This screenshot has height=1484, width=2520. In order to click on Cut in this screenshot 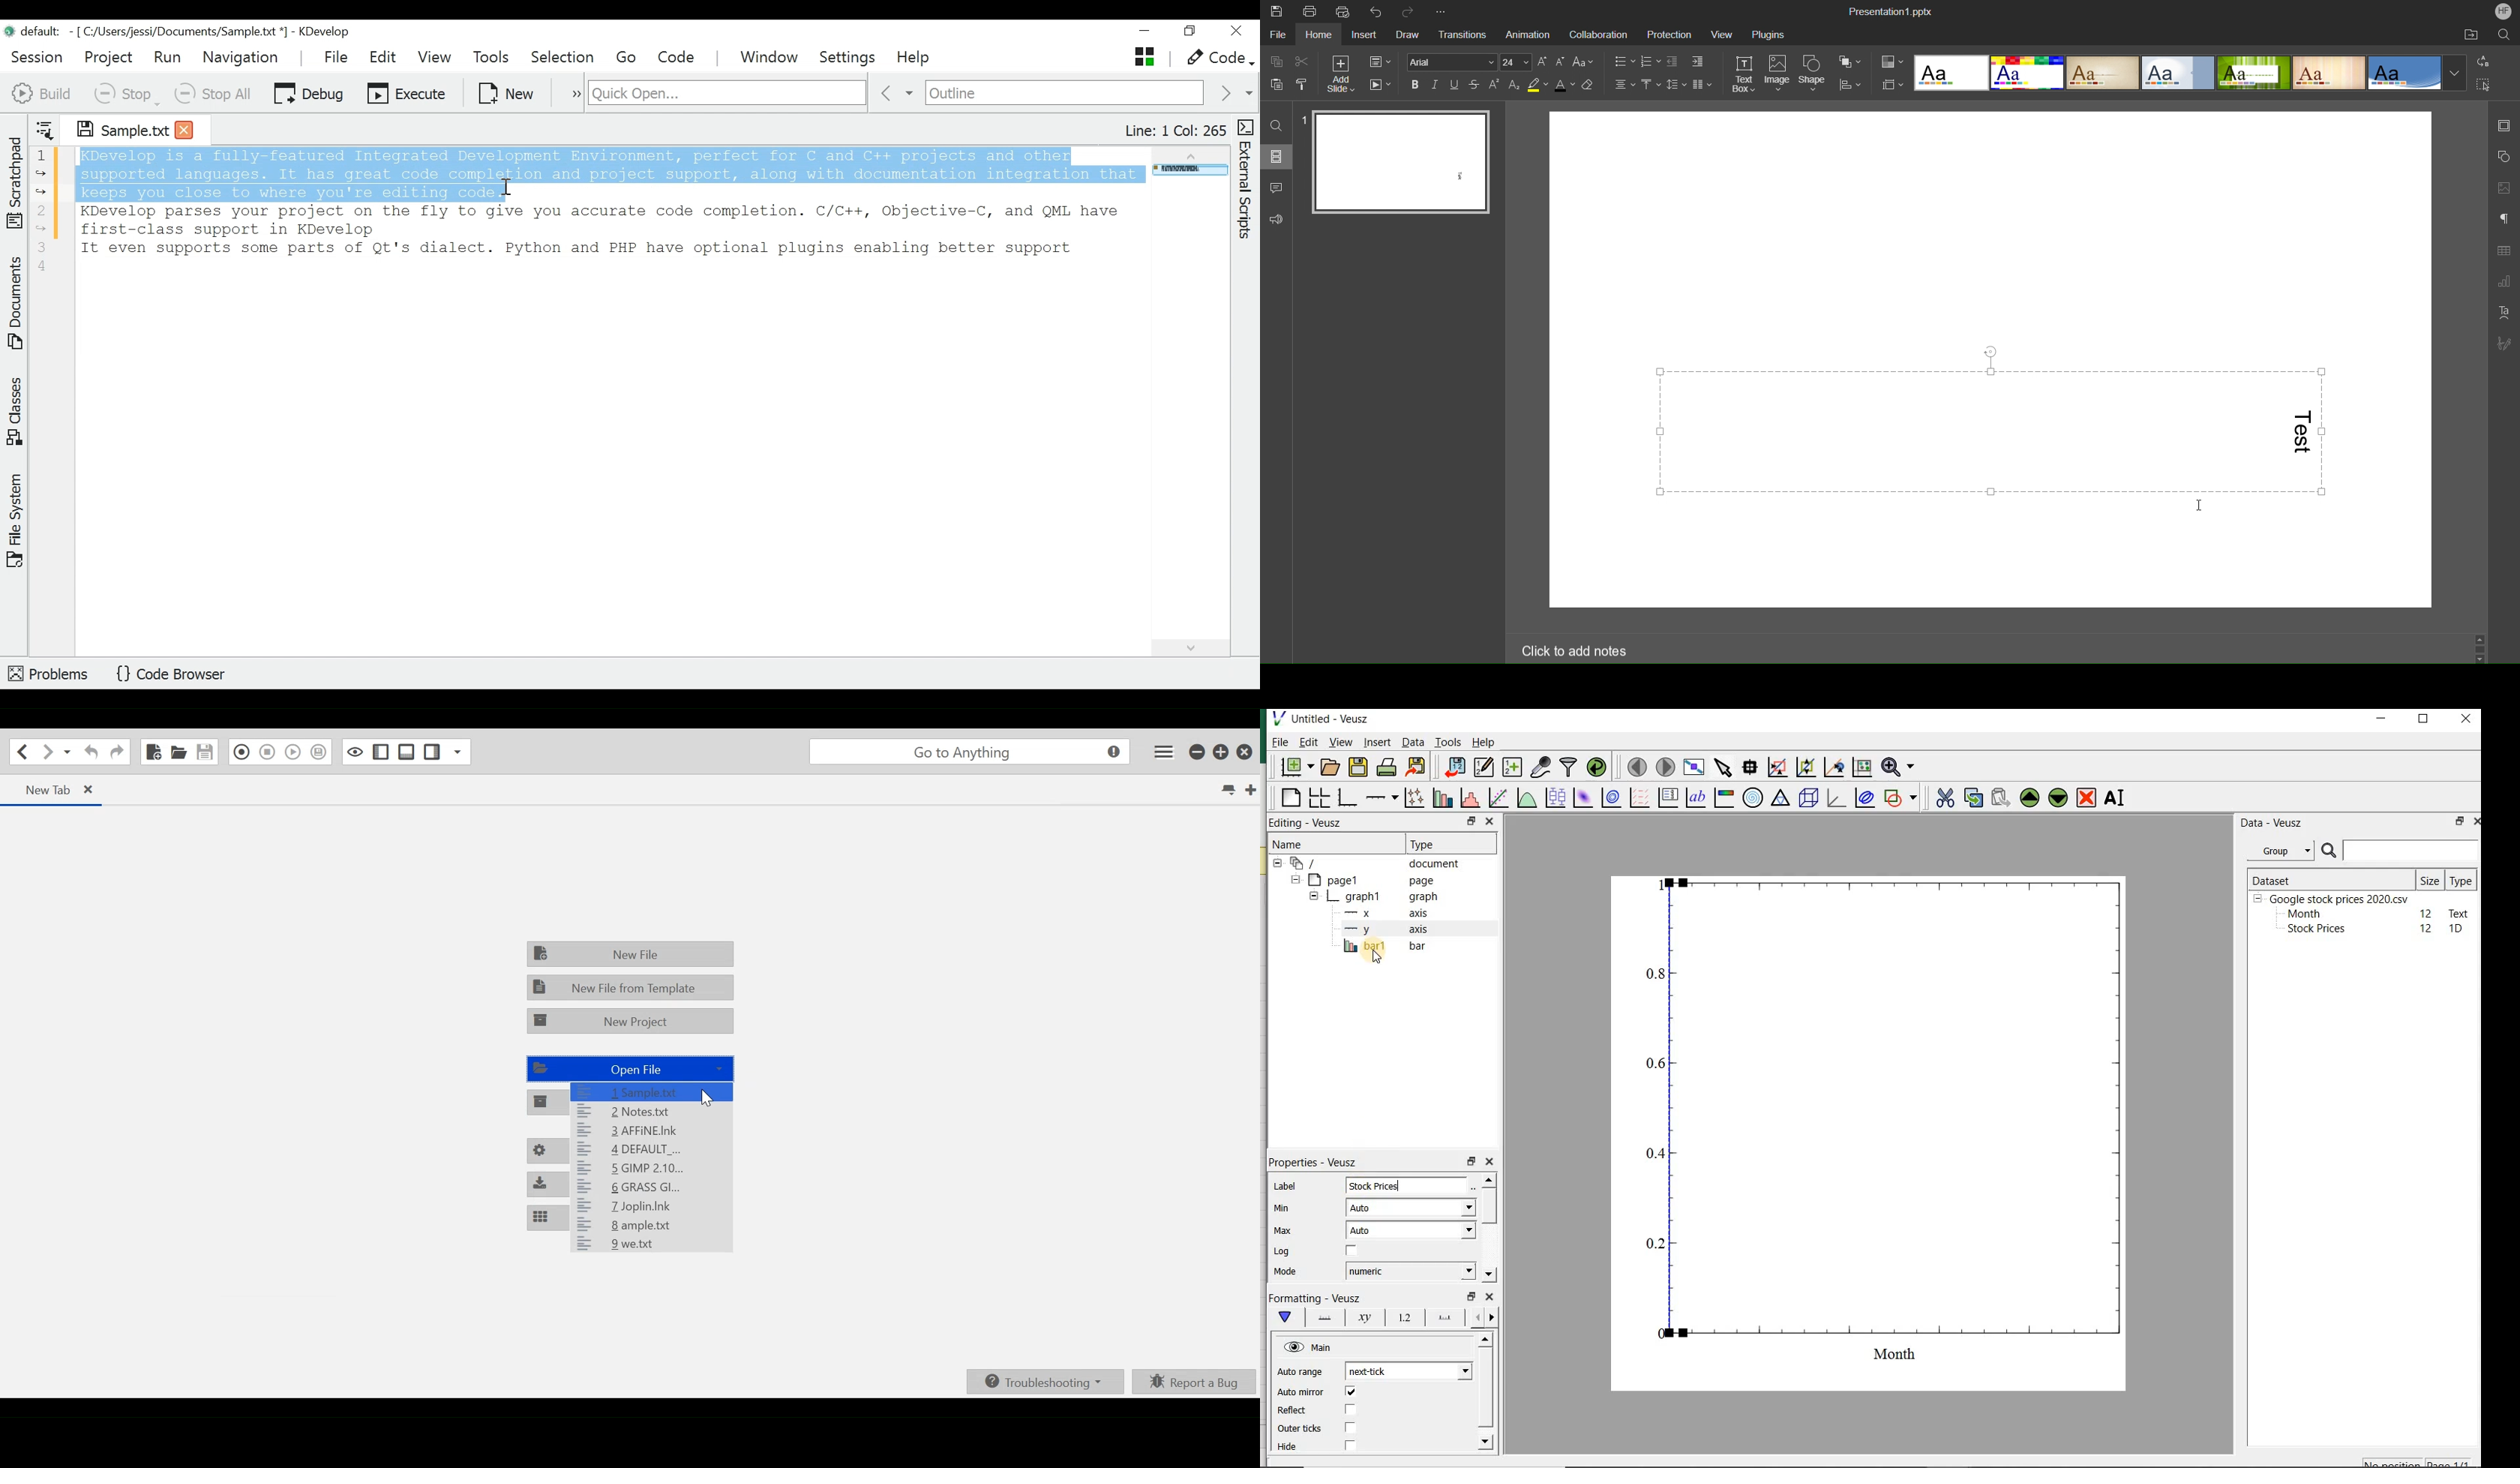, I will do `click(1303, 60)`.